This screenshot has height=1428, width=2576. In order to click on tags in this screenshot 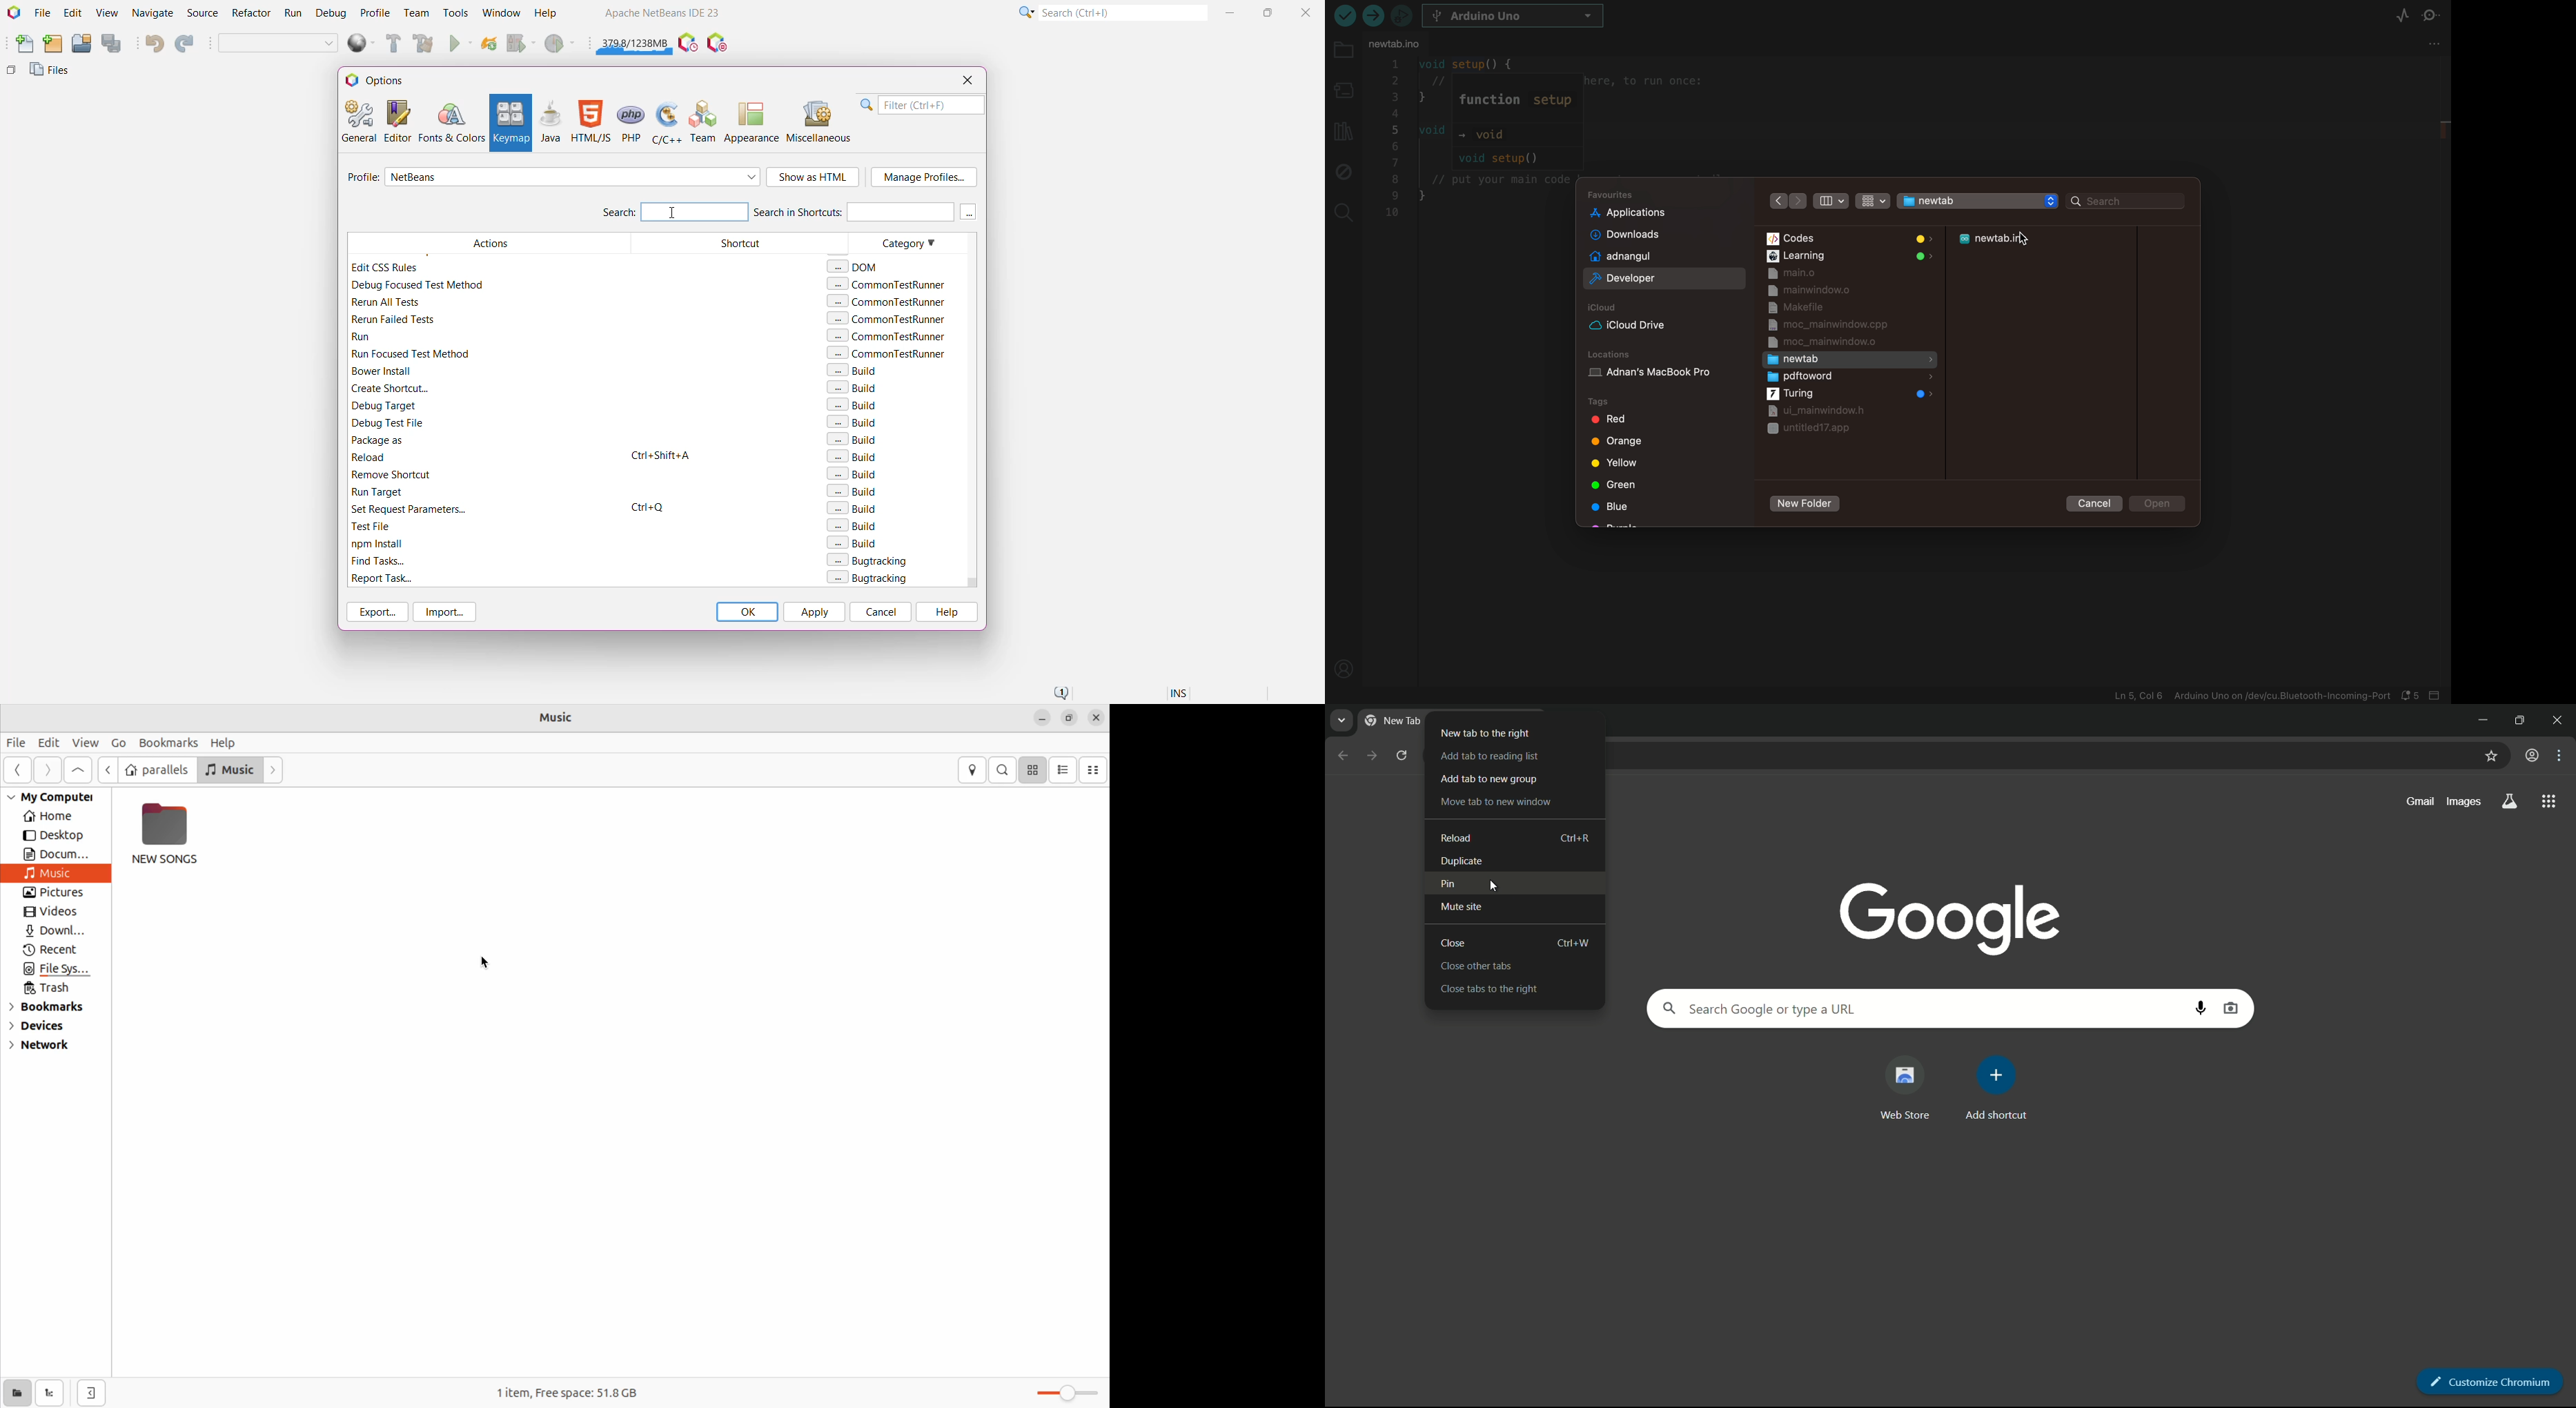, I will do `click(1618, 463)`.